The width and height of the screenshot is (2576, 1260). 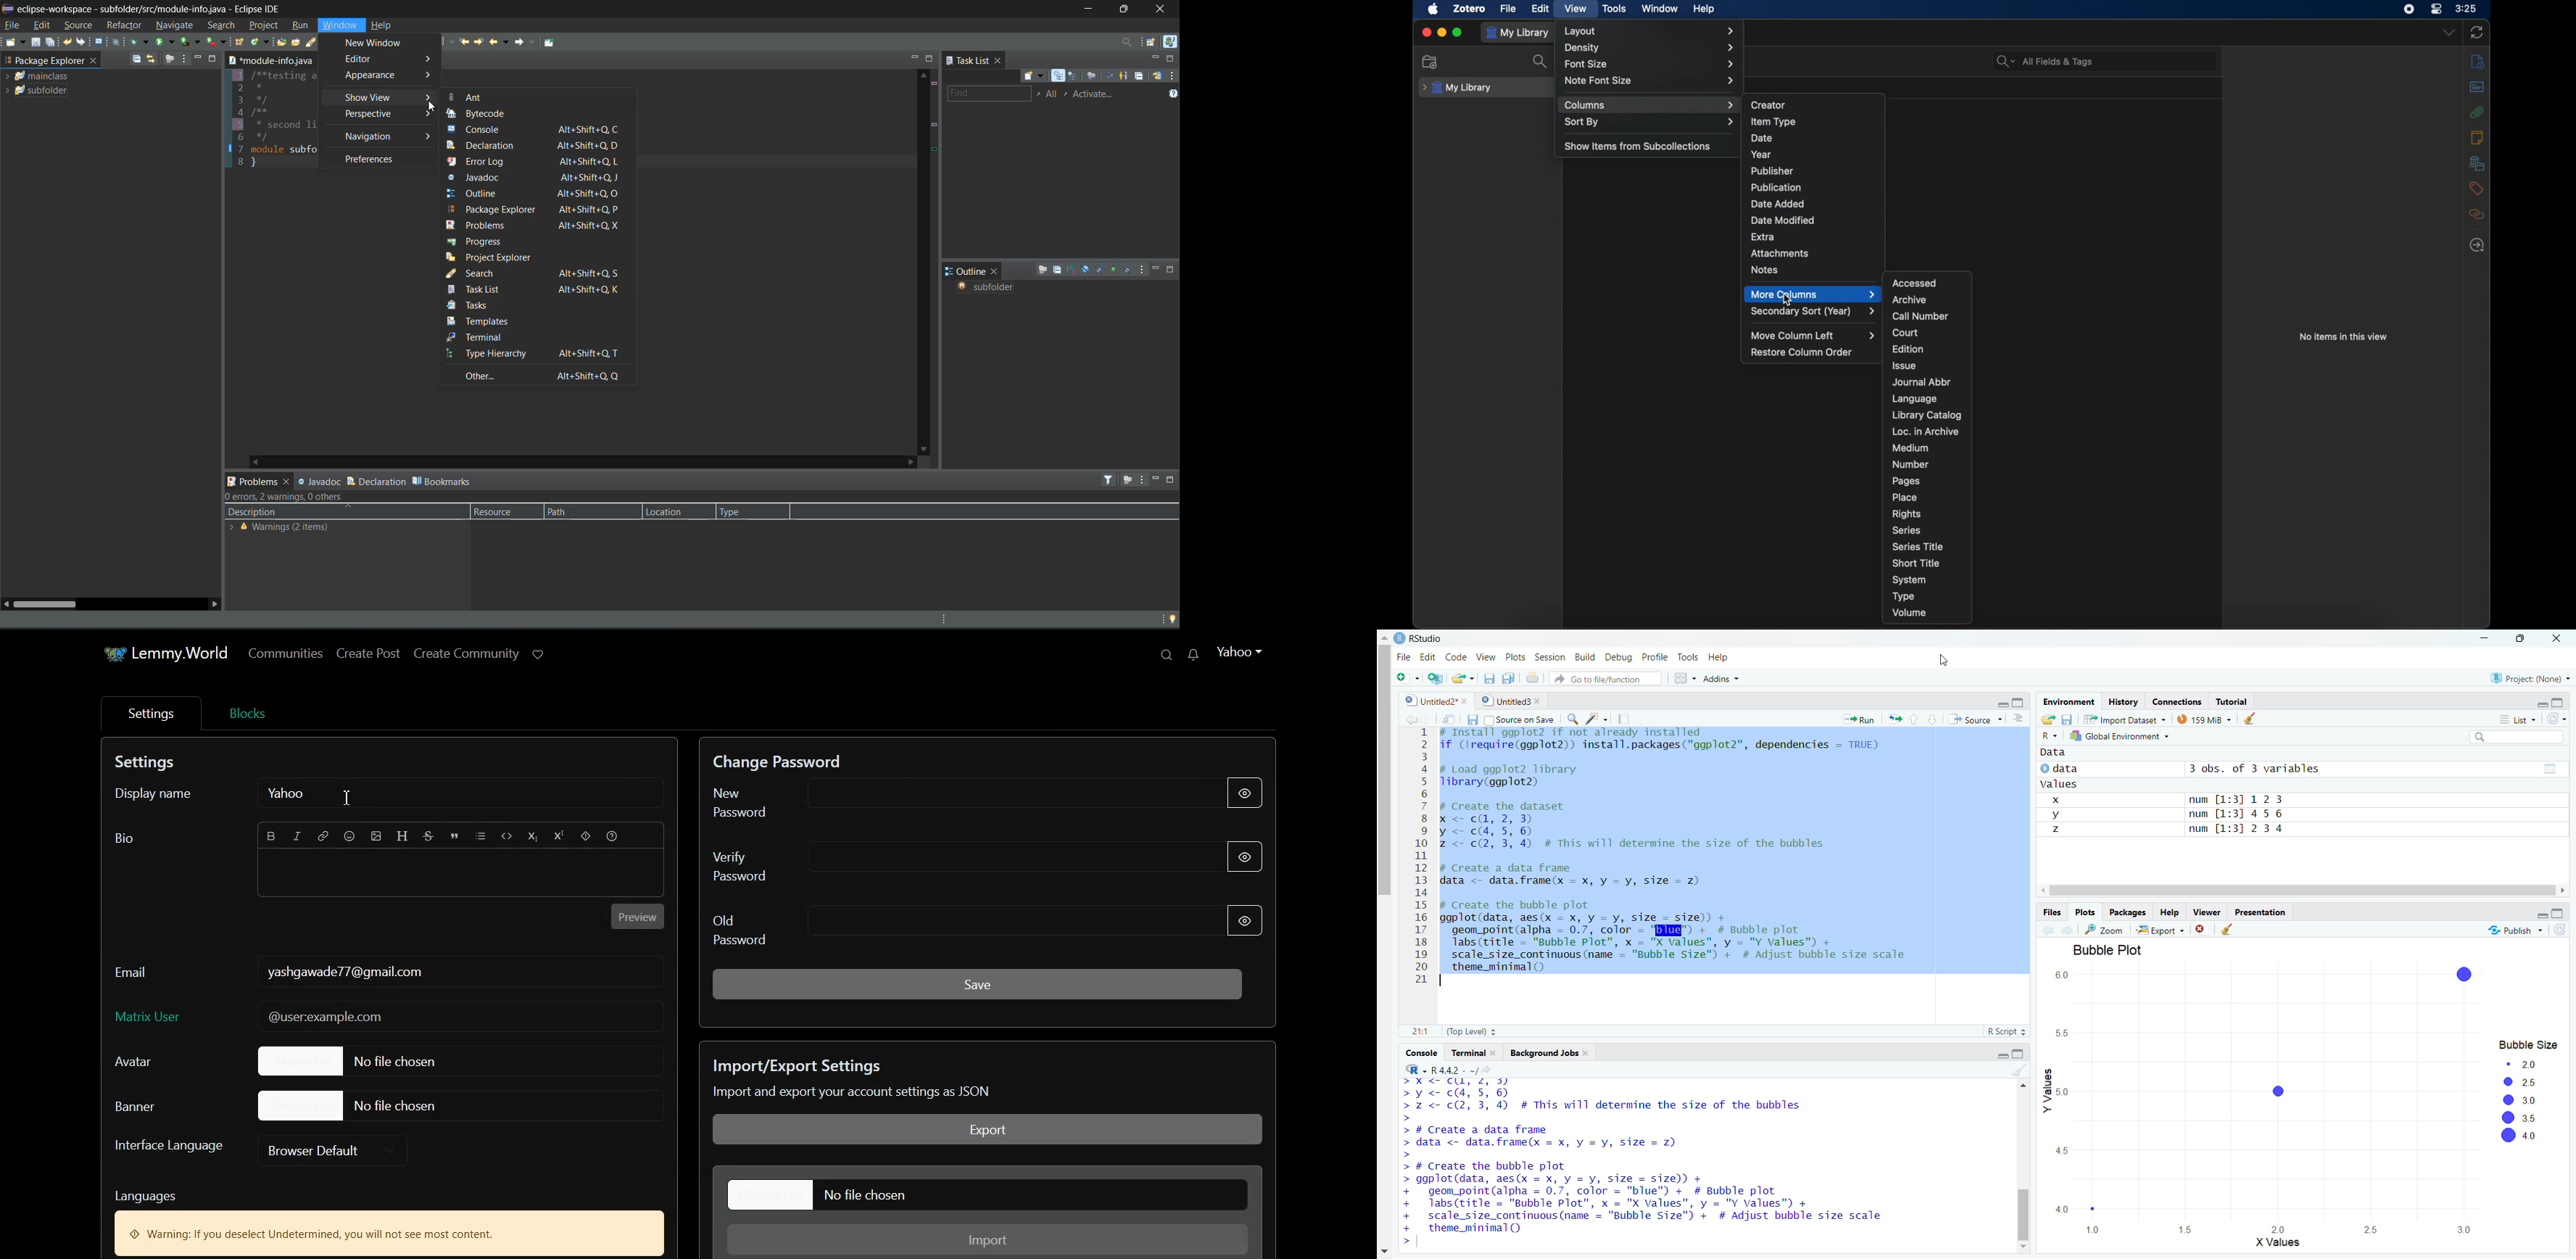 What do you see at coordinates (2171, 912) in the screenshot?
I see `felp` at bounding box center [2171, 912].